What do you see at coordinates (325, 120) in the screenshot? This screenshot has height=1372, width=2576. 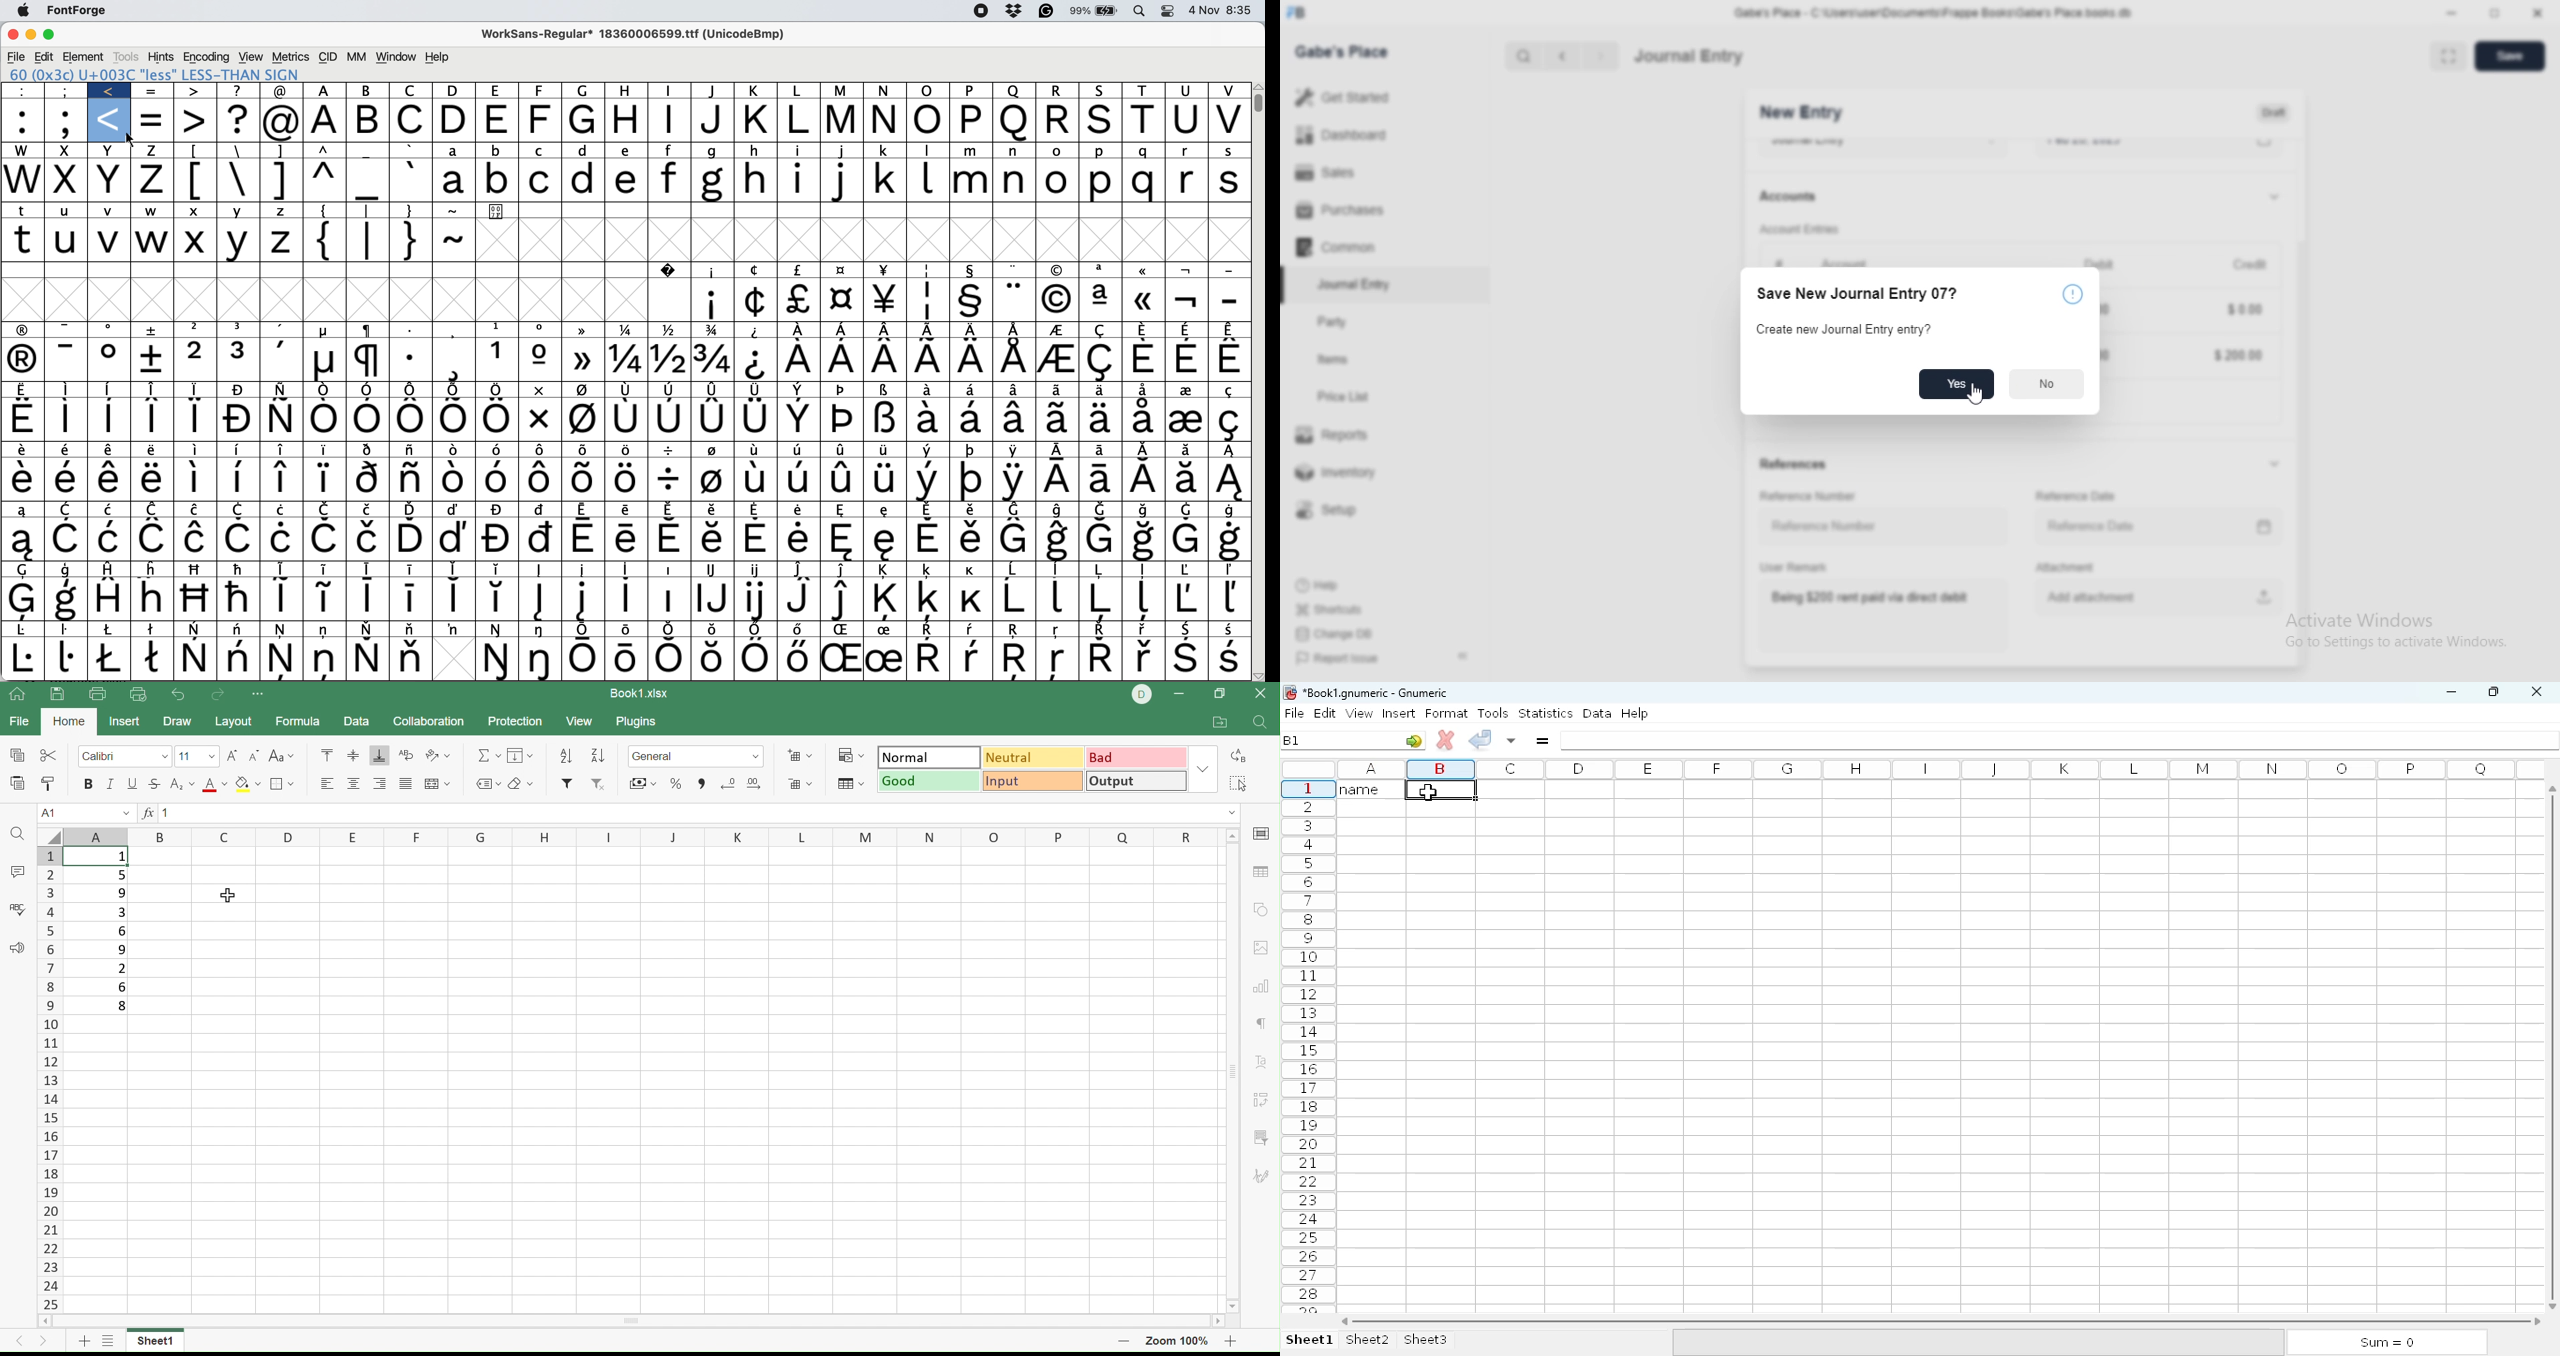 I see `a` at bounding box center [325, 120].